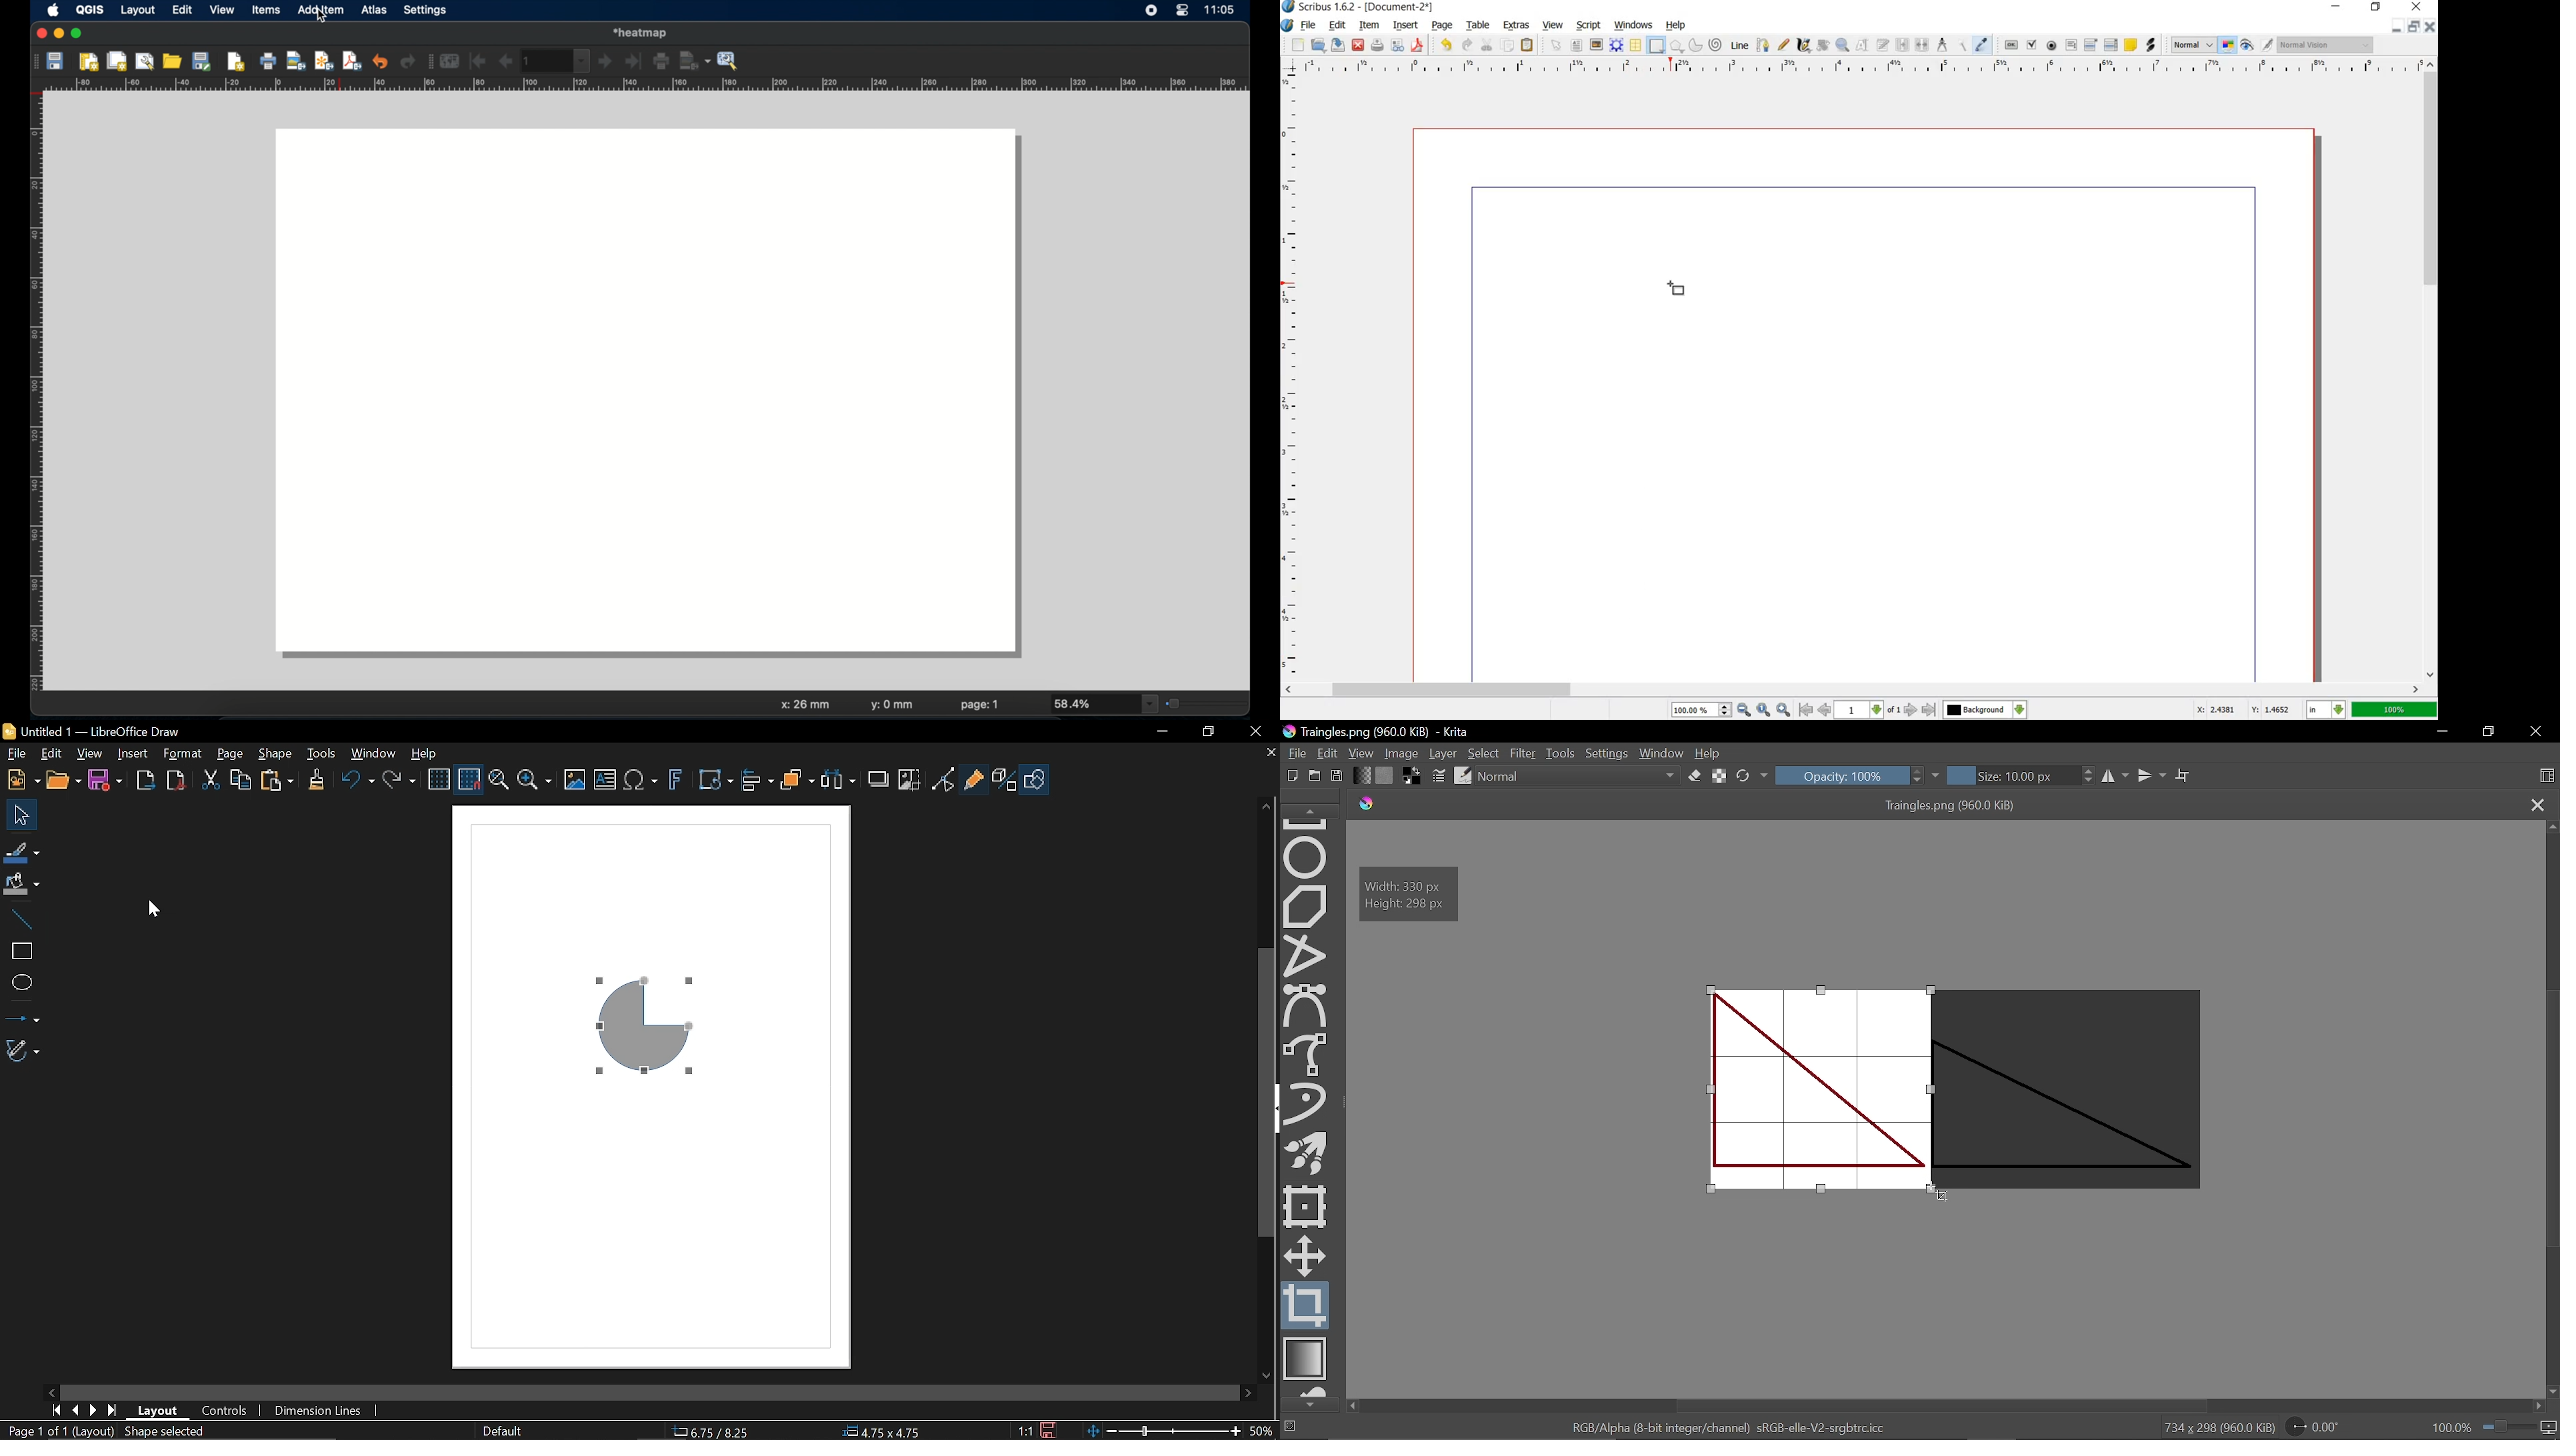  Describe the element at coordinates (1984, 45) in the screenshot. I see `EYE DROPPER` at that location.